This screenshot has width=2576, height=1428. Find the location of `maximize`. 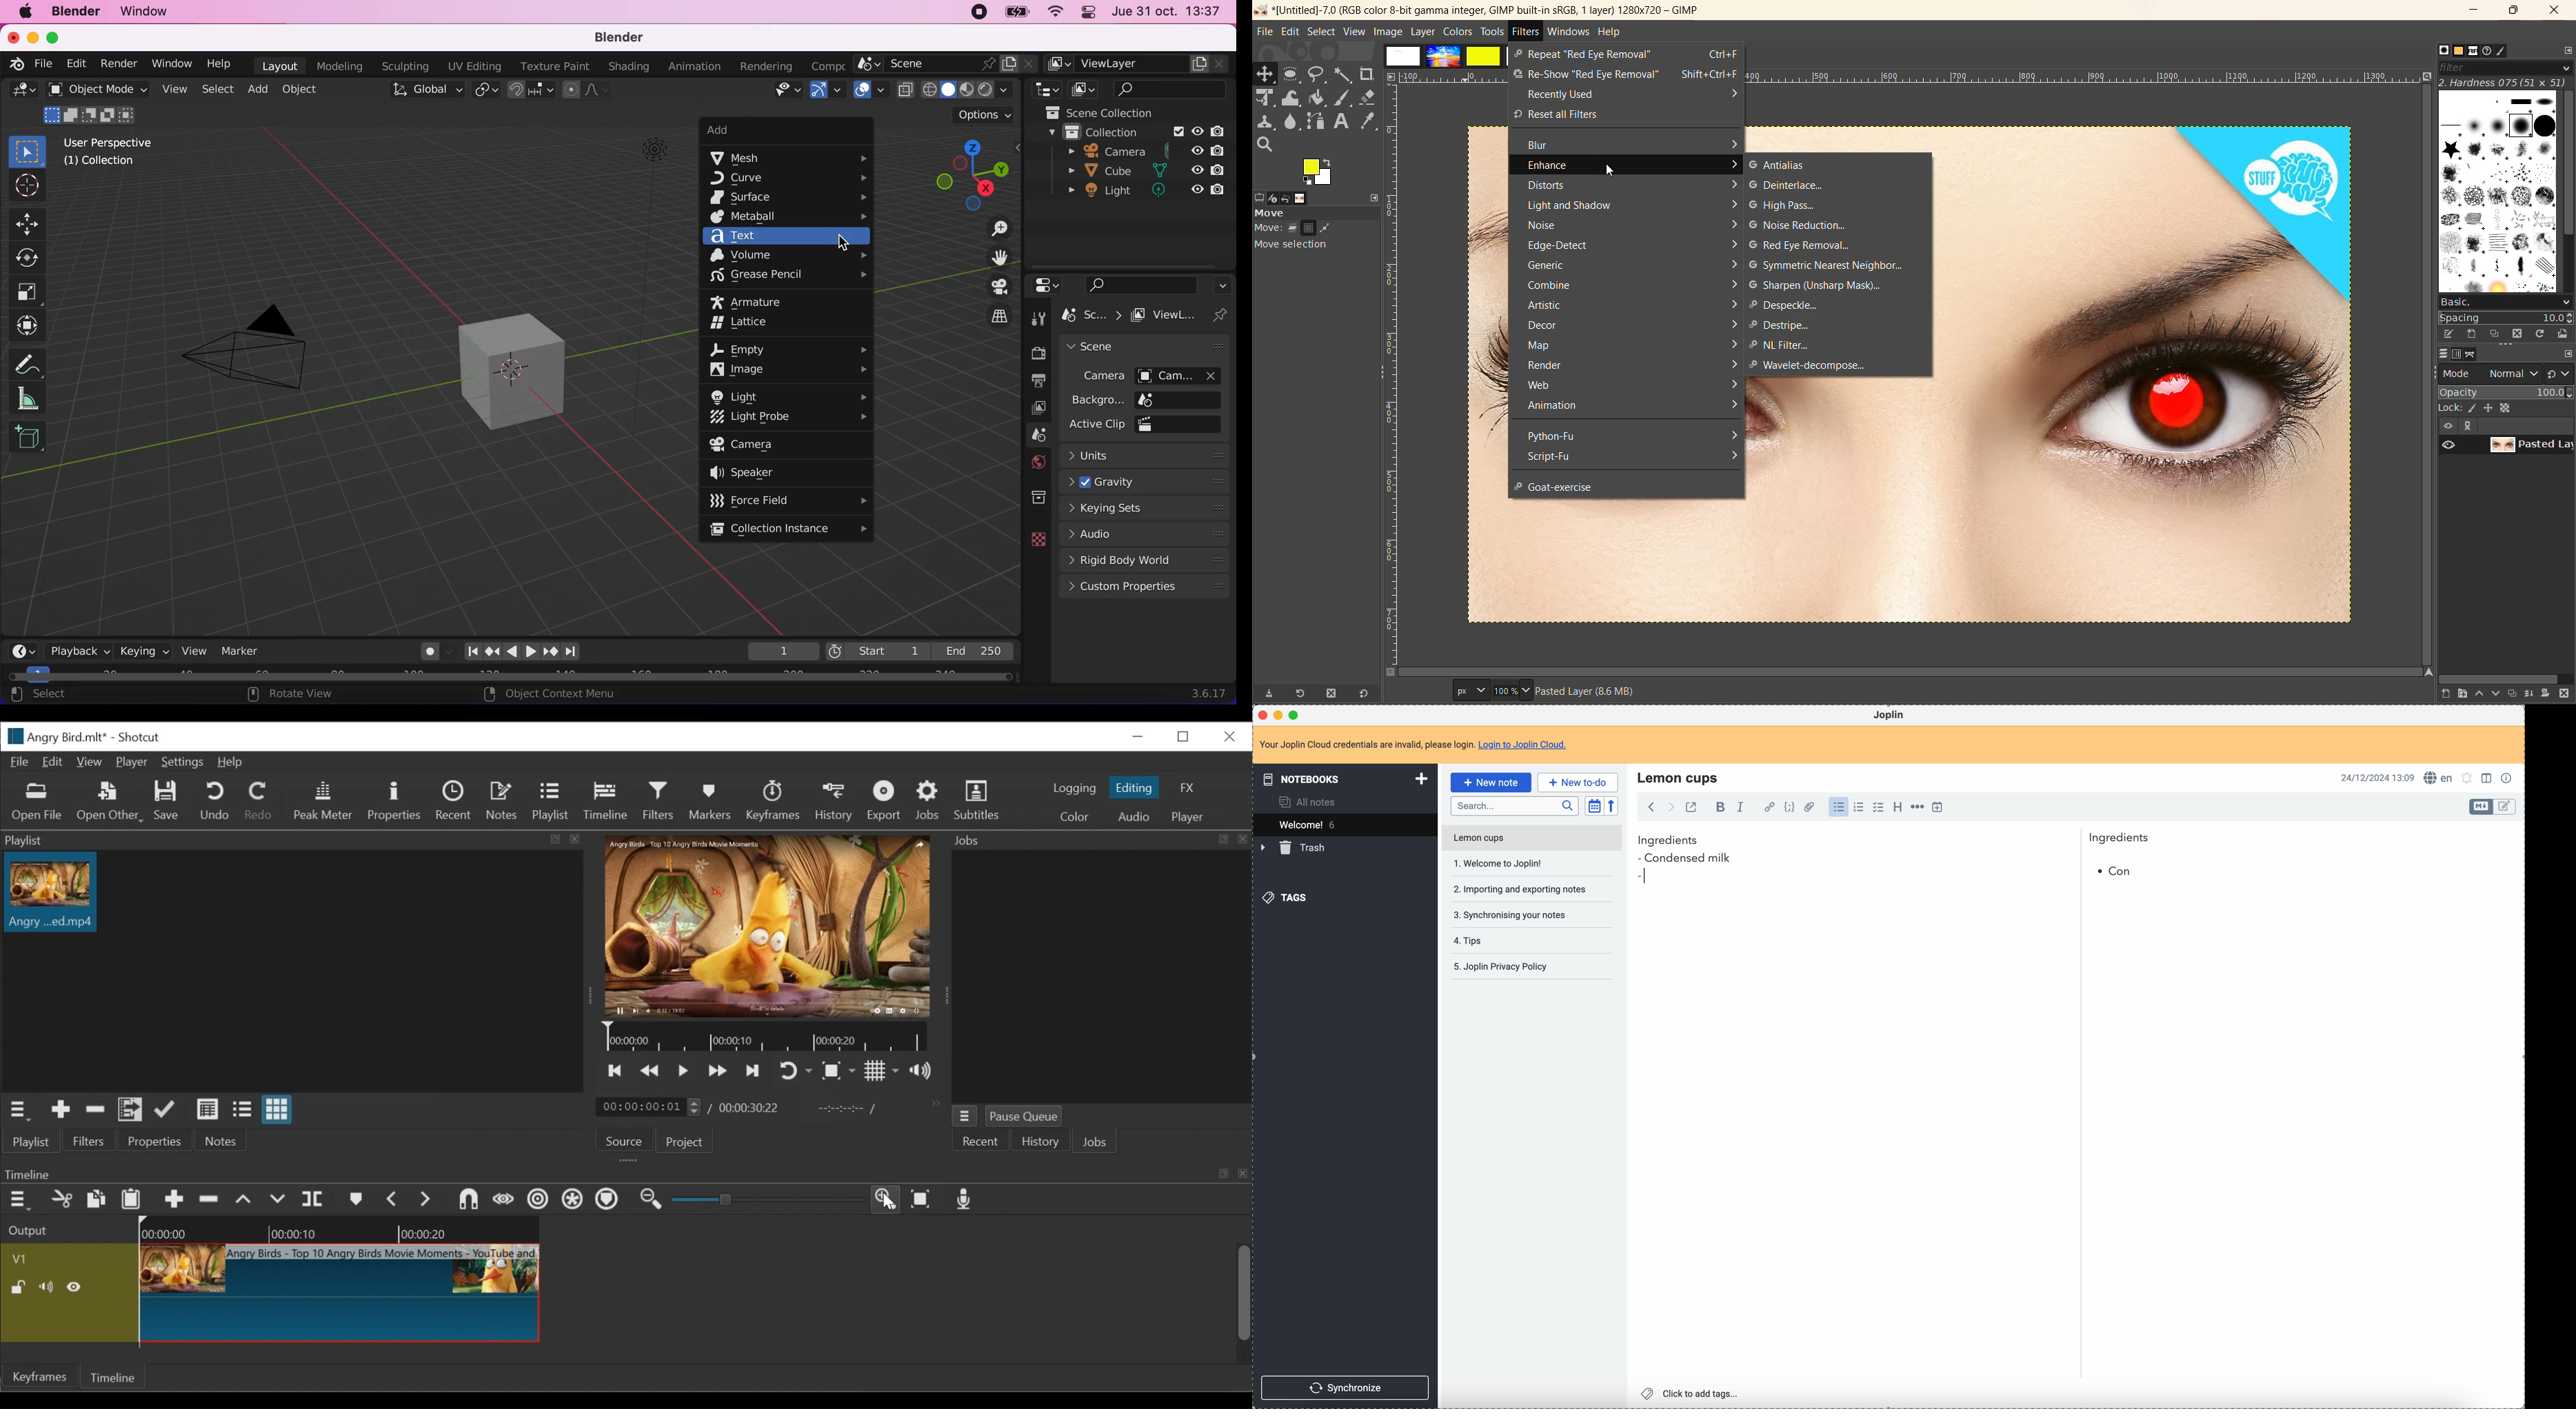

maximize is located at coordinates (1296, 715).